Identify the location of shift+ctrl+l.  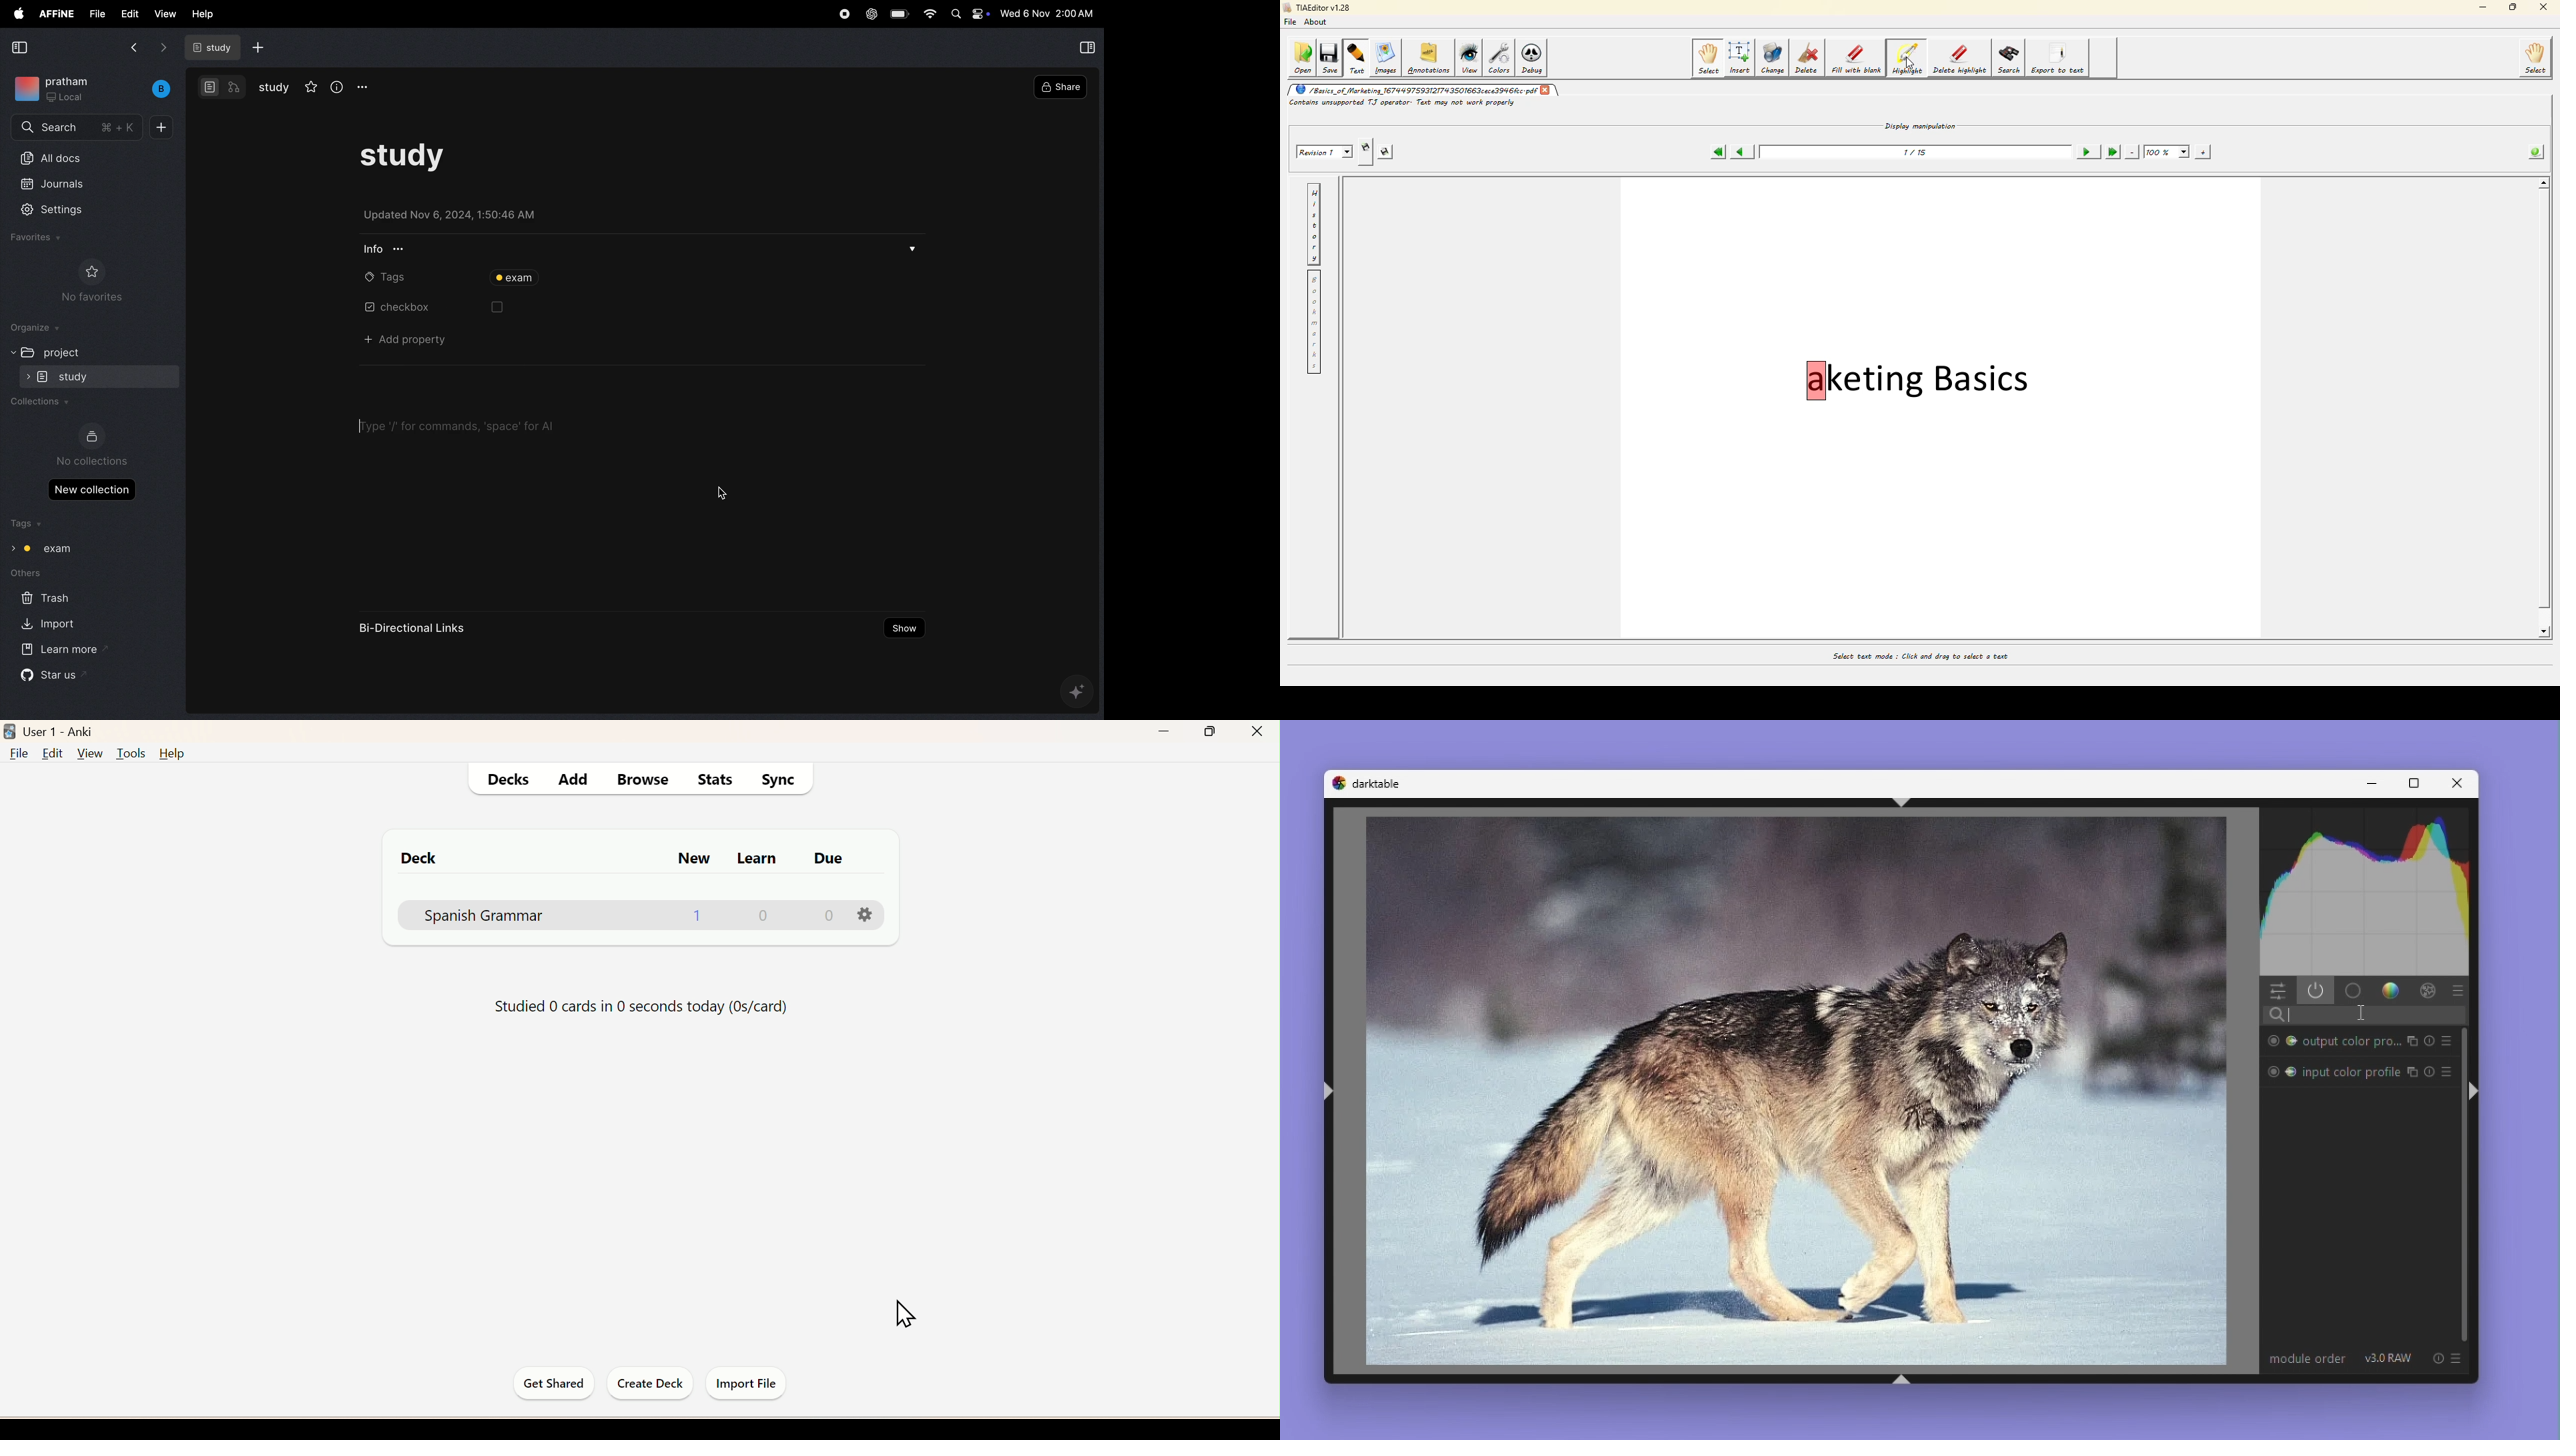
(1330, 1091).